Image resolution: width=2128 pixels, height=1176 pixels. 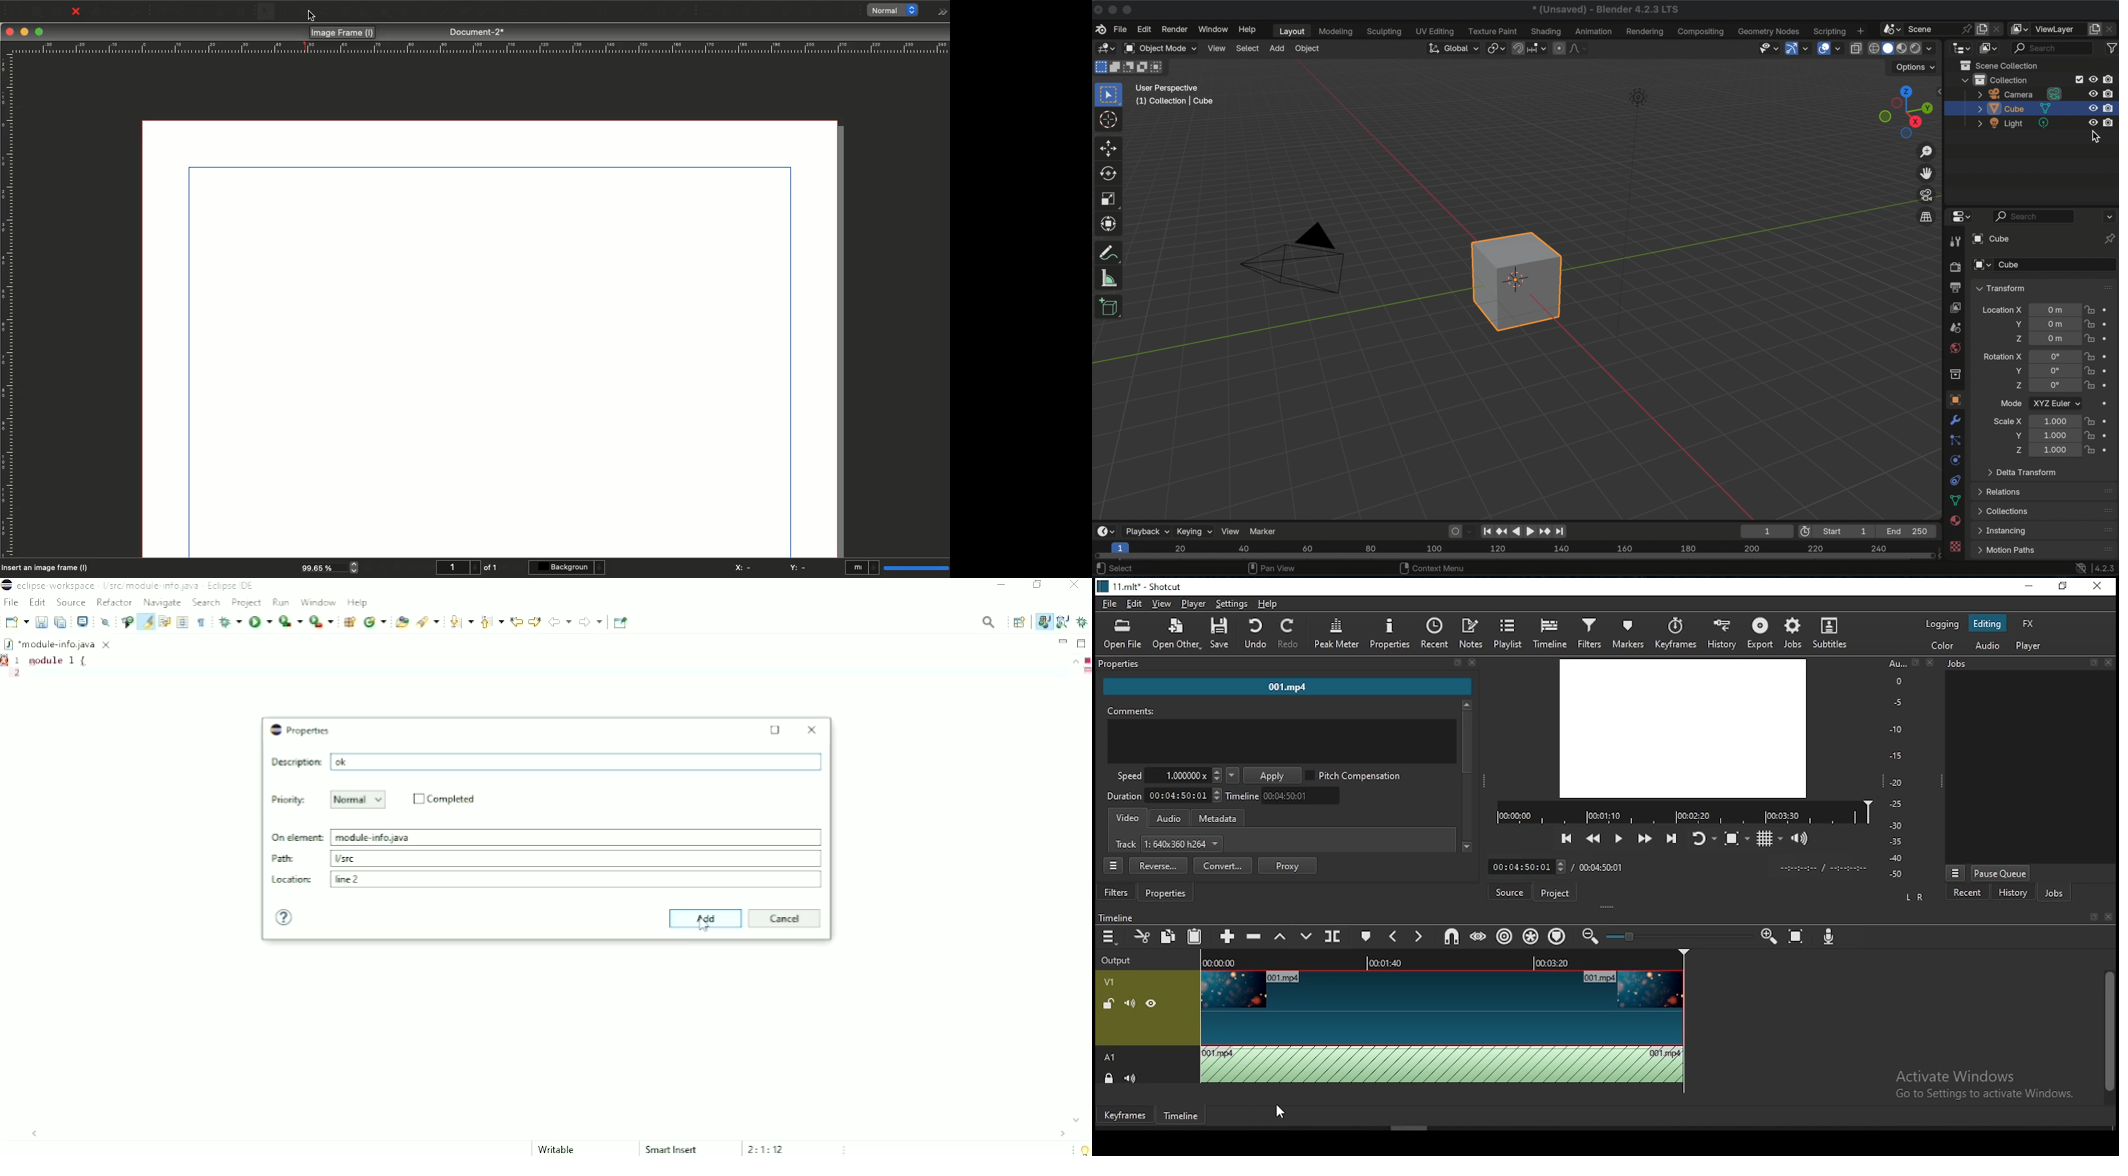 I want to click on play/pause, so click(x=1618, y=836).